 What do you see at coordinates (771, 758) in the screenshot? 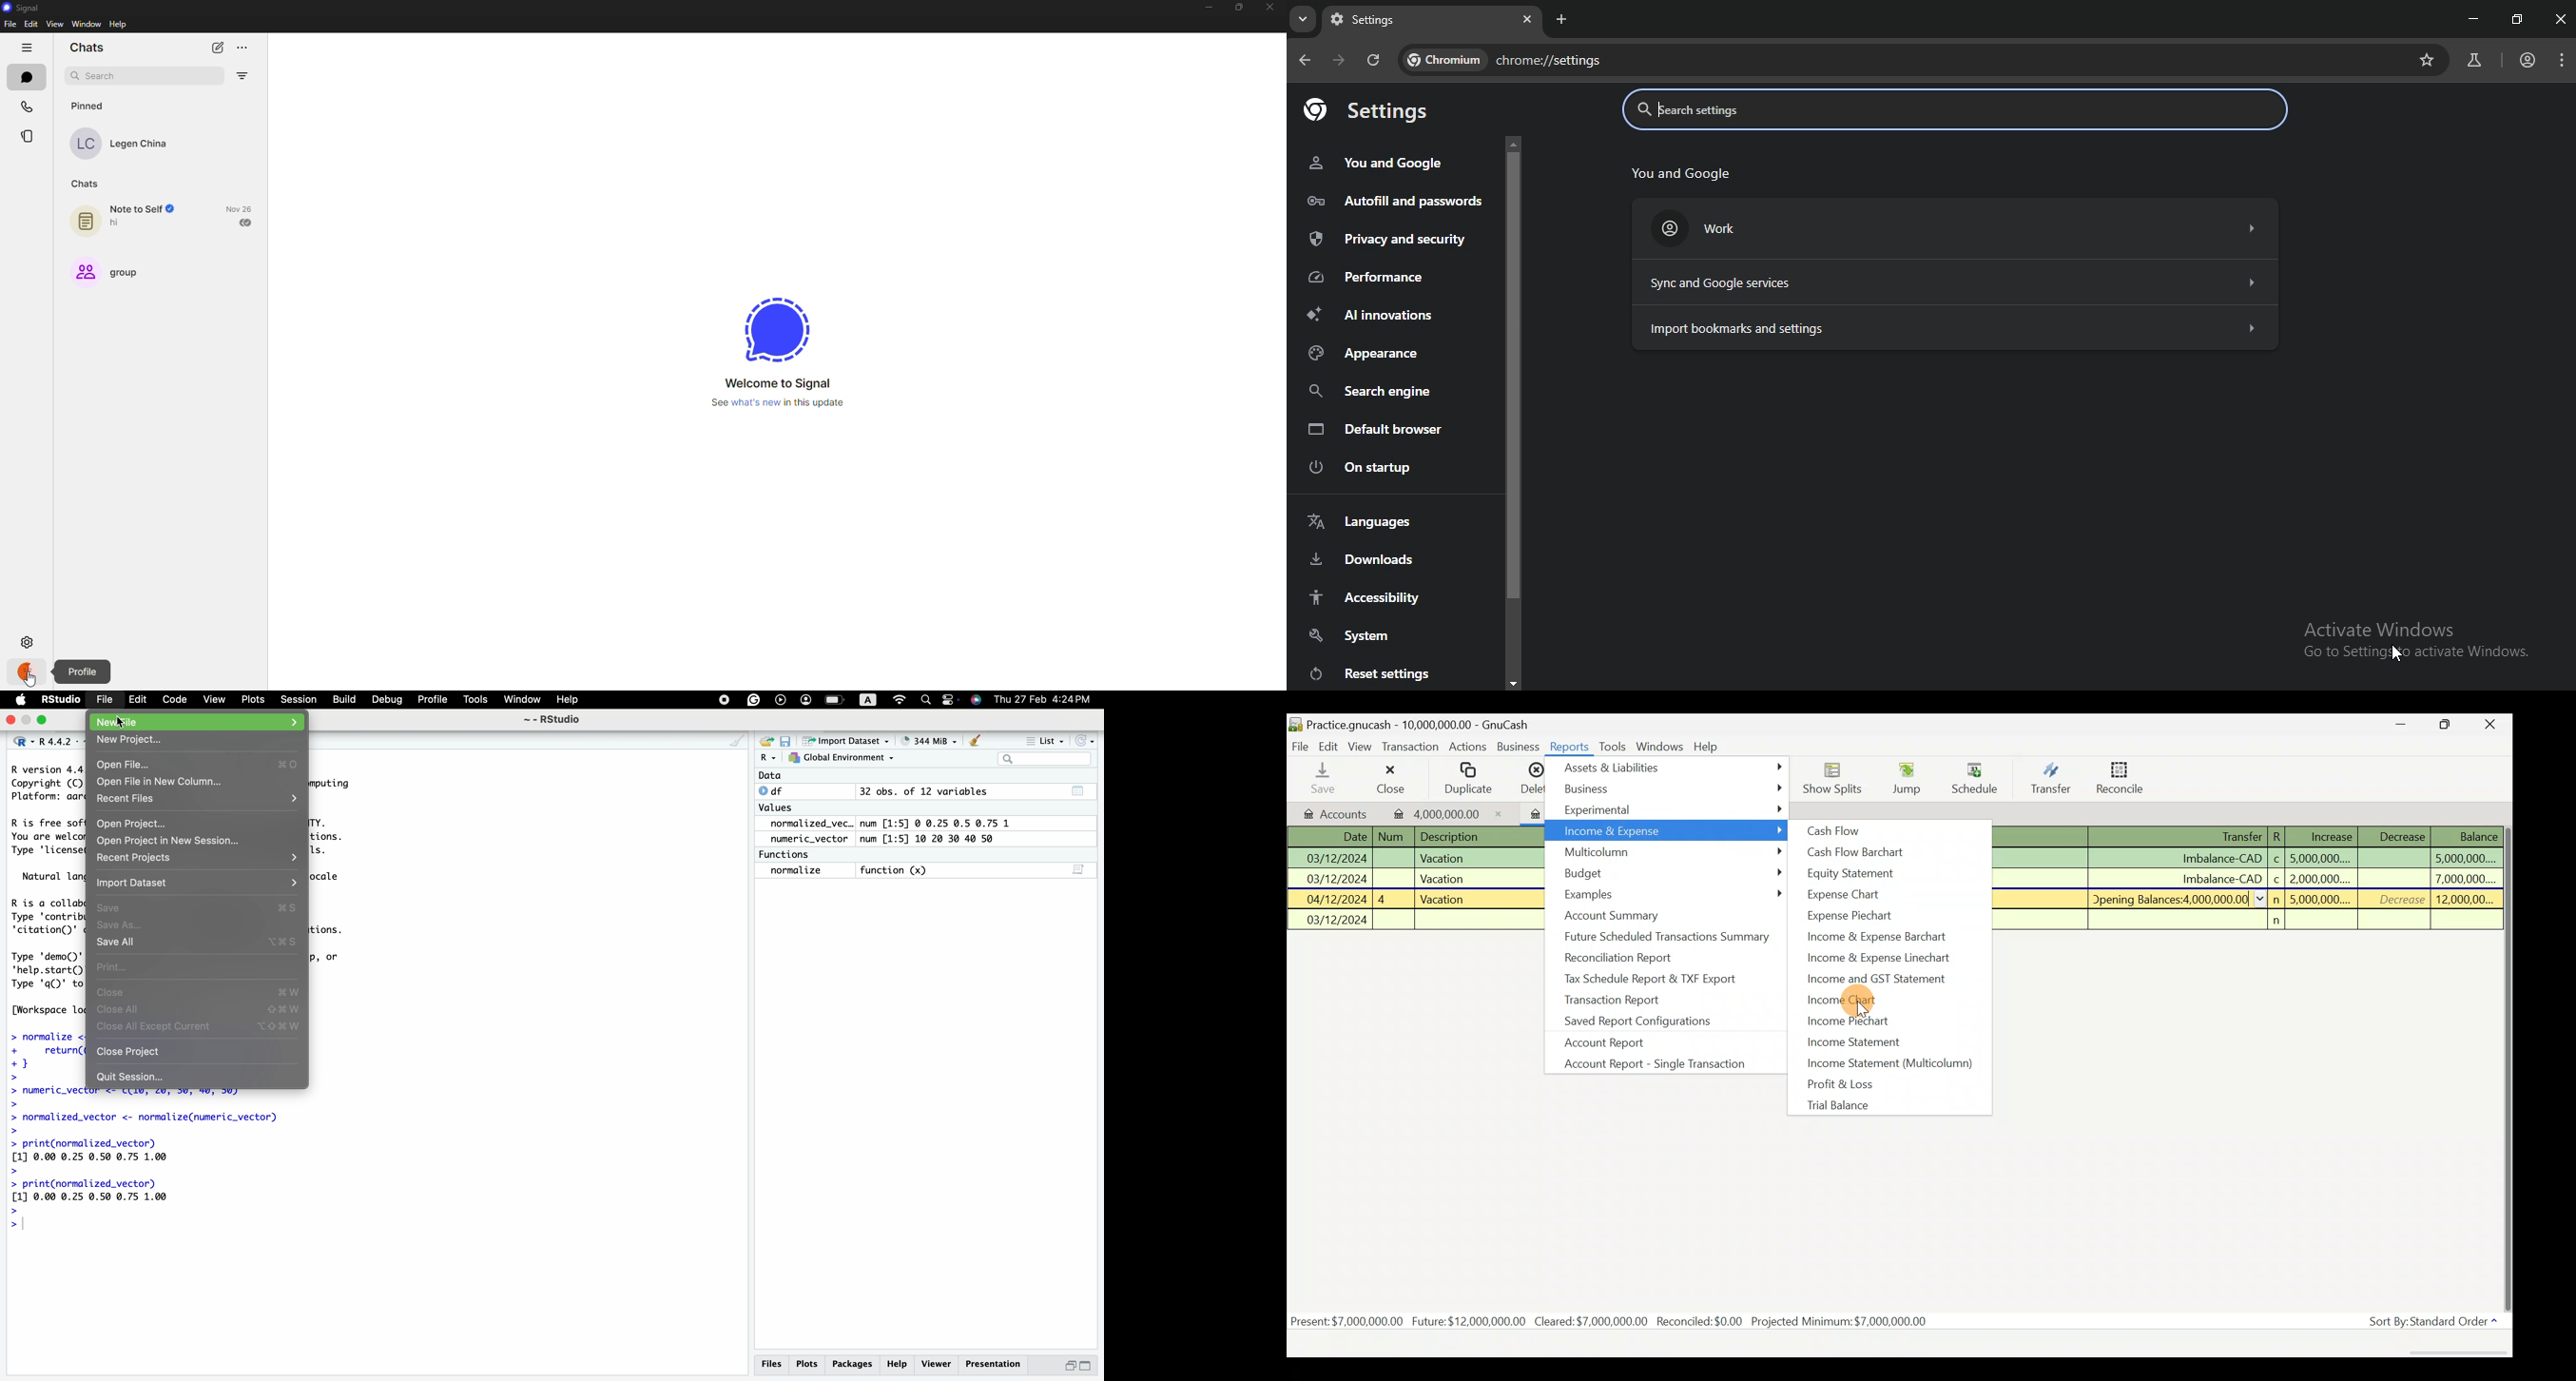
I see `R dropdown` at bounding box center [771, 758].